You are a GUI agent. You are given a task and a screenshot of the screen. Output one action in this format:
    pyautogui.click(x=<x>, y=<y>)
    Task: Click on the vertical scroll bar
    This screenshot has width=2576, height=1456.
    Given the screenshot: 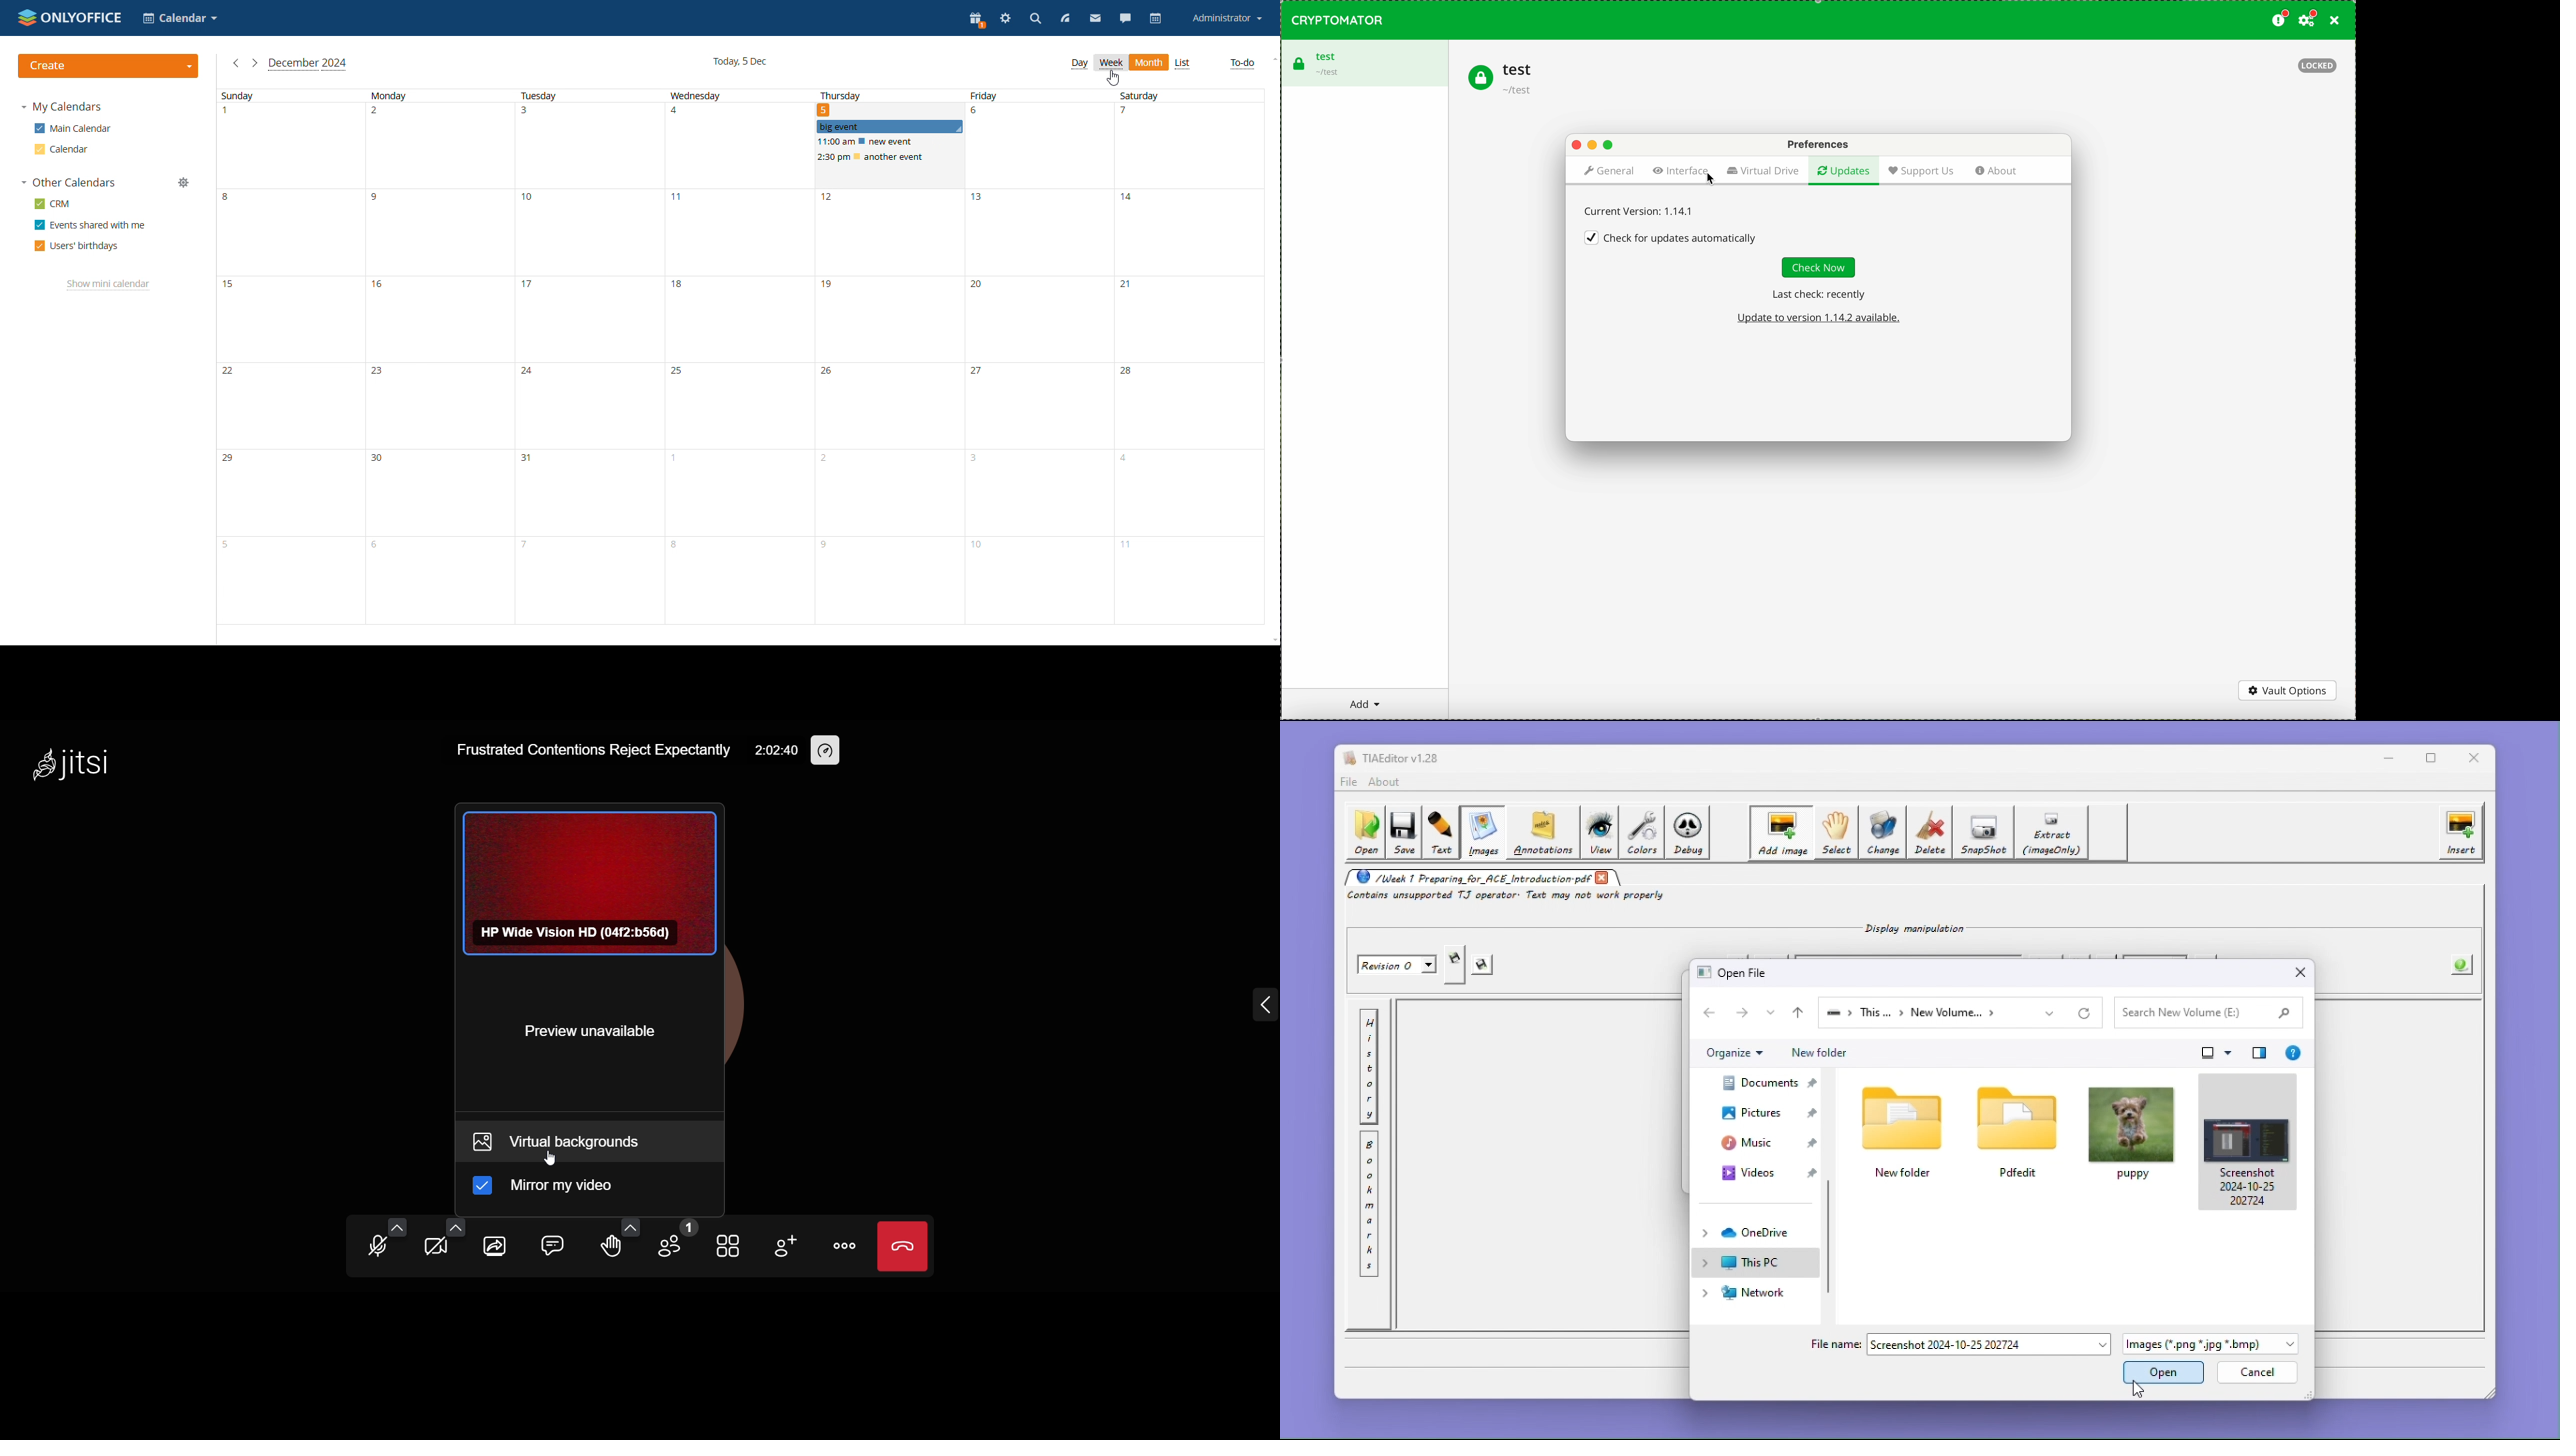 What is the action you would take?
    pyautogui.click(x=1832, y=1236)
    